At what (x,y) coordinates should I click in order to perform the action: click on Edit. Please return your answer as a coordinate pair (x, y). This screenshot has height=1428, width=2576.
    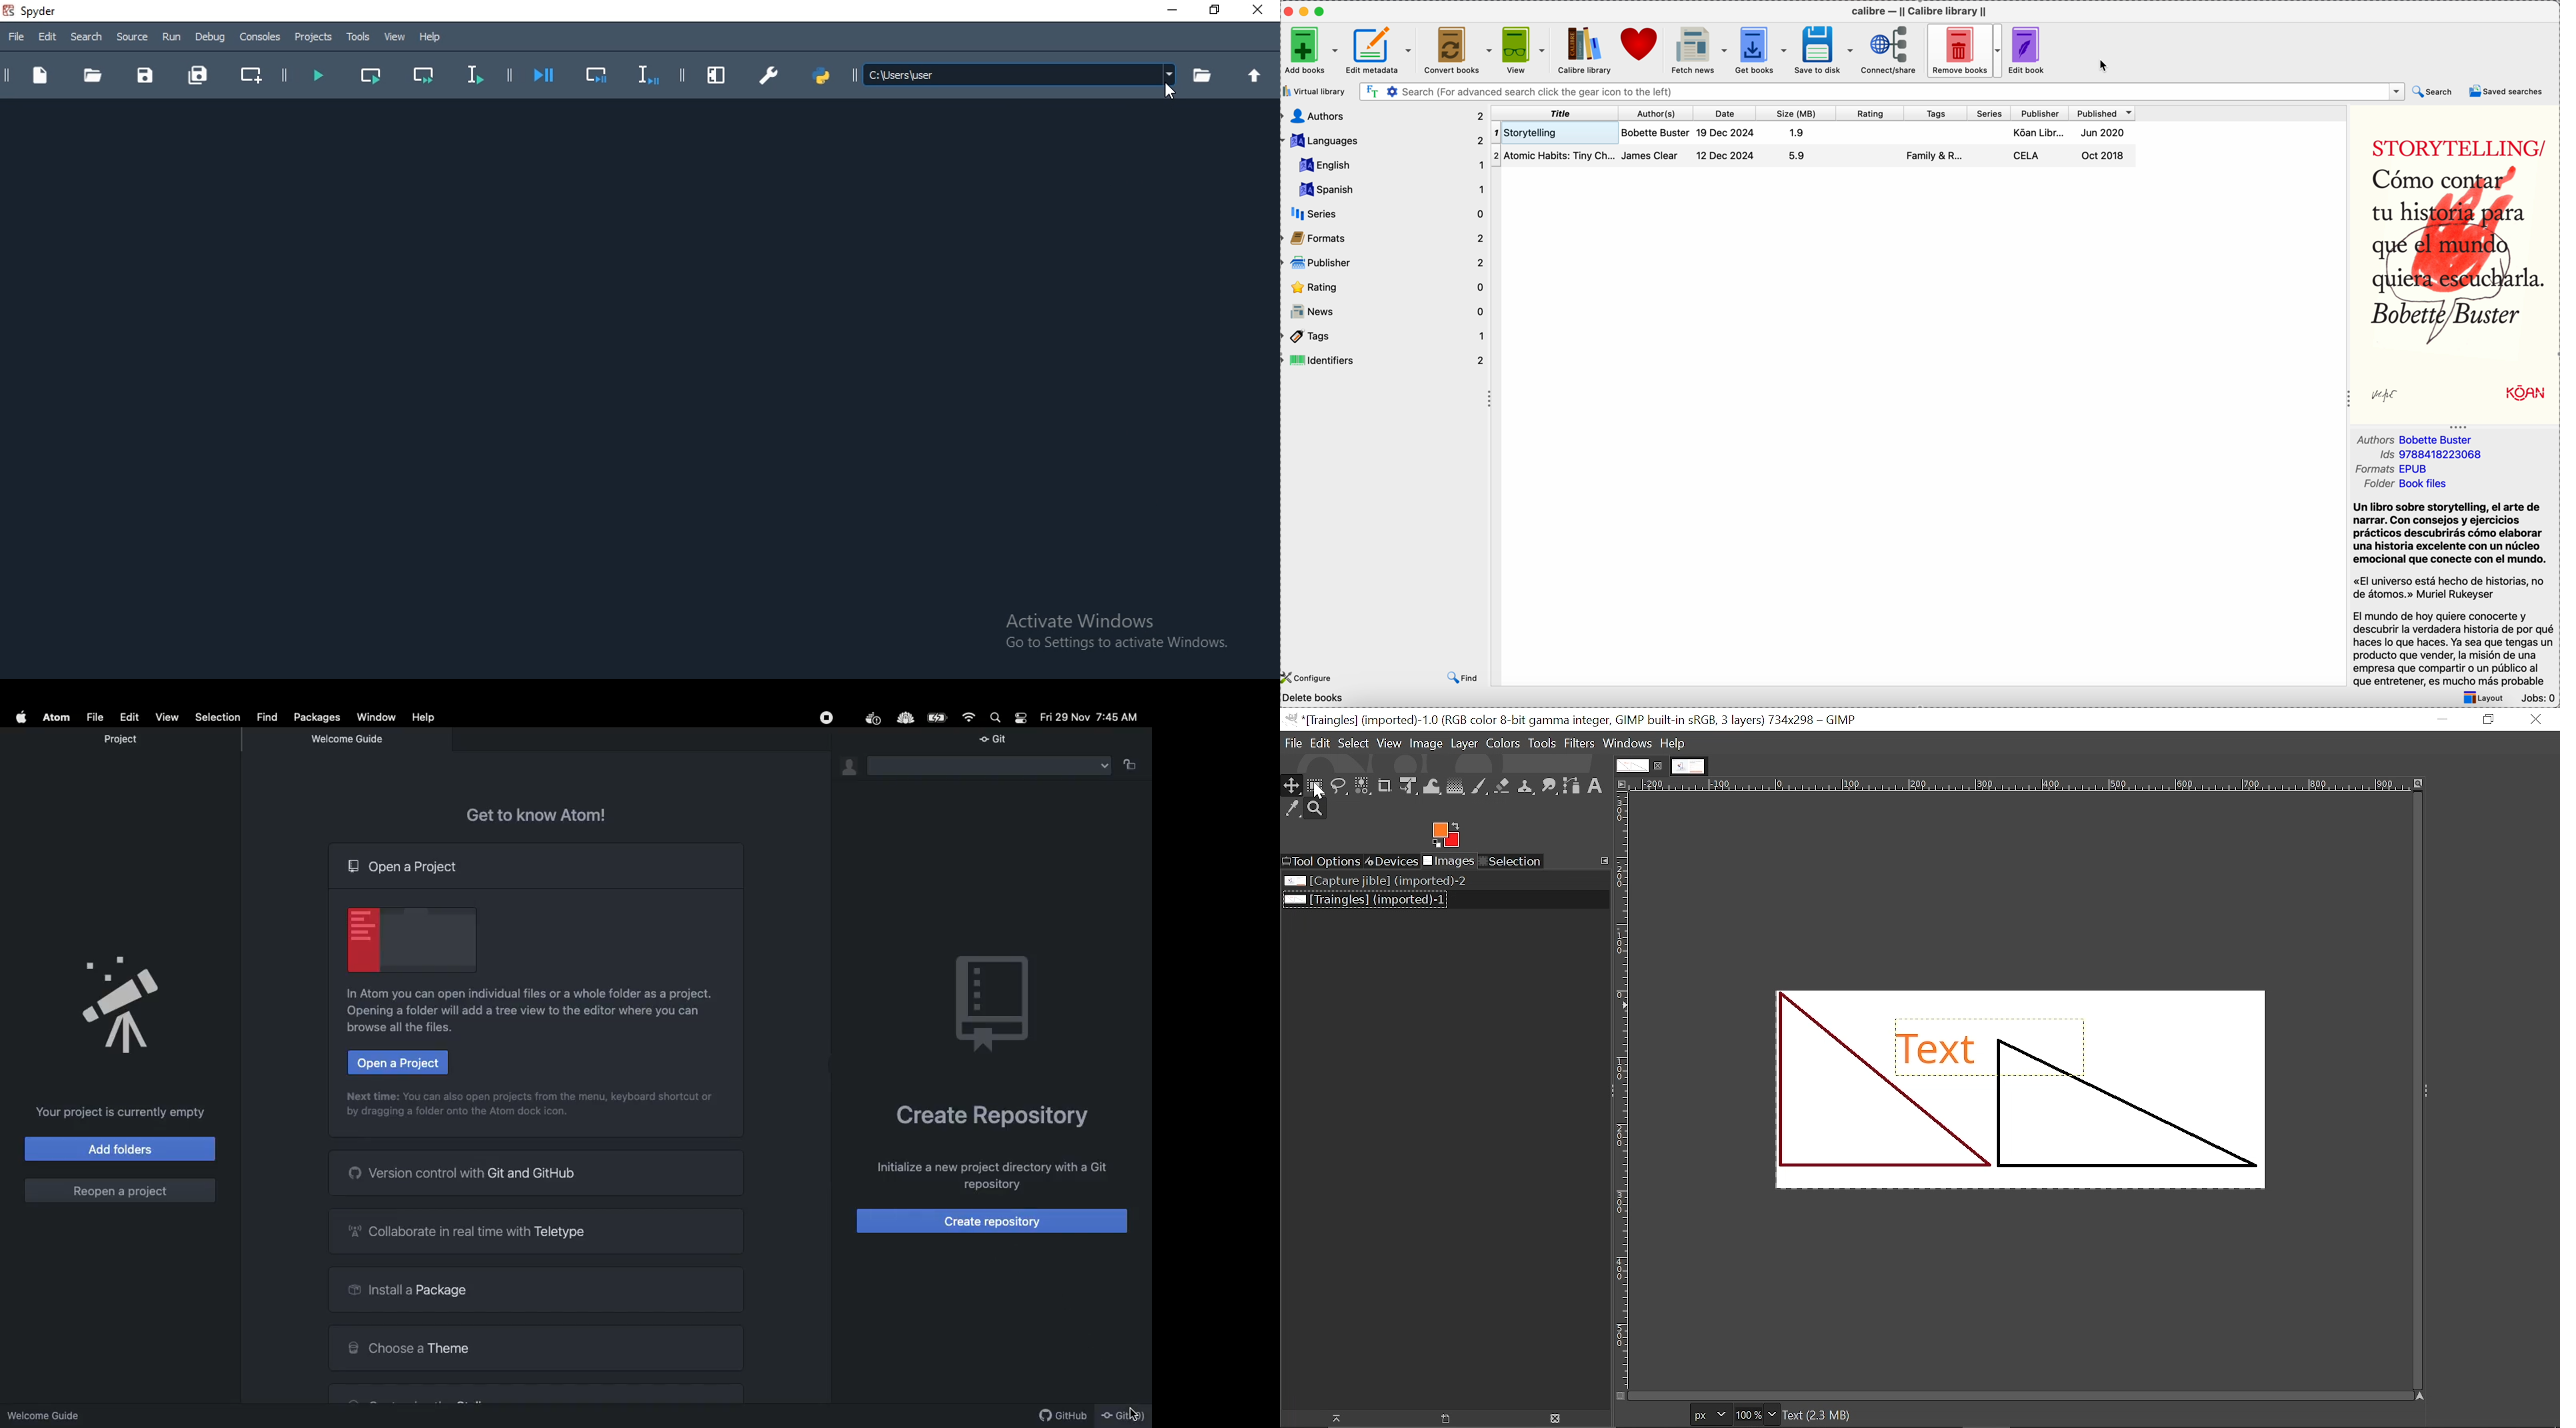
    Looking at the image, I should click on (129, 717).